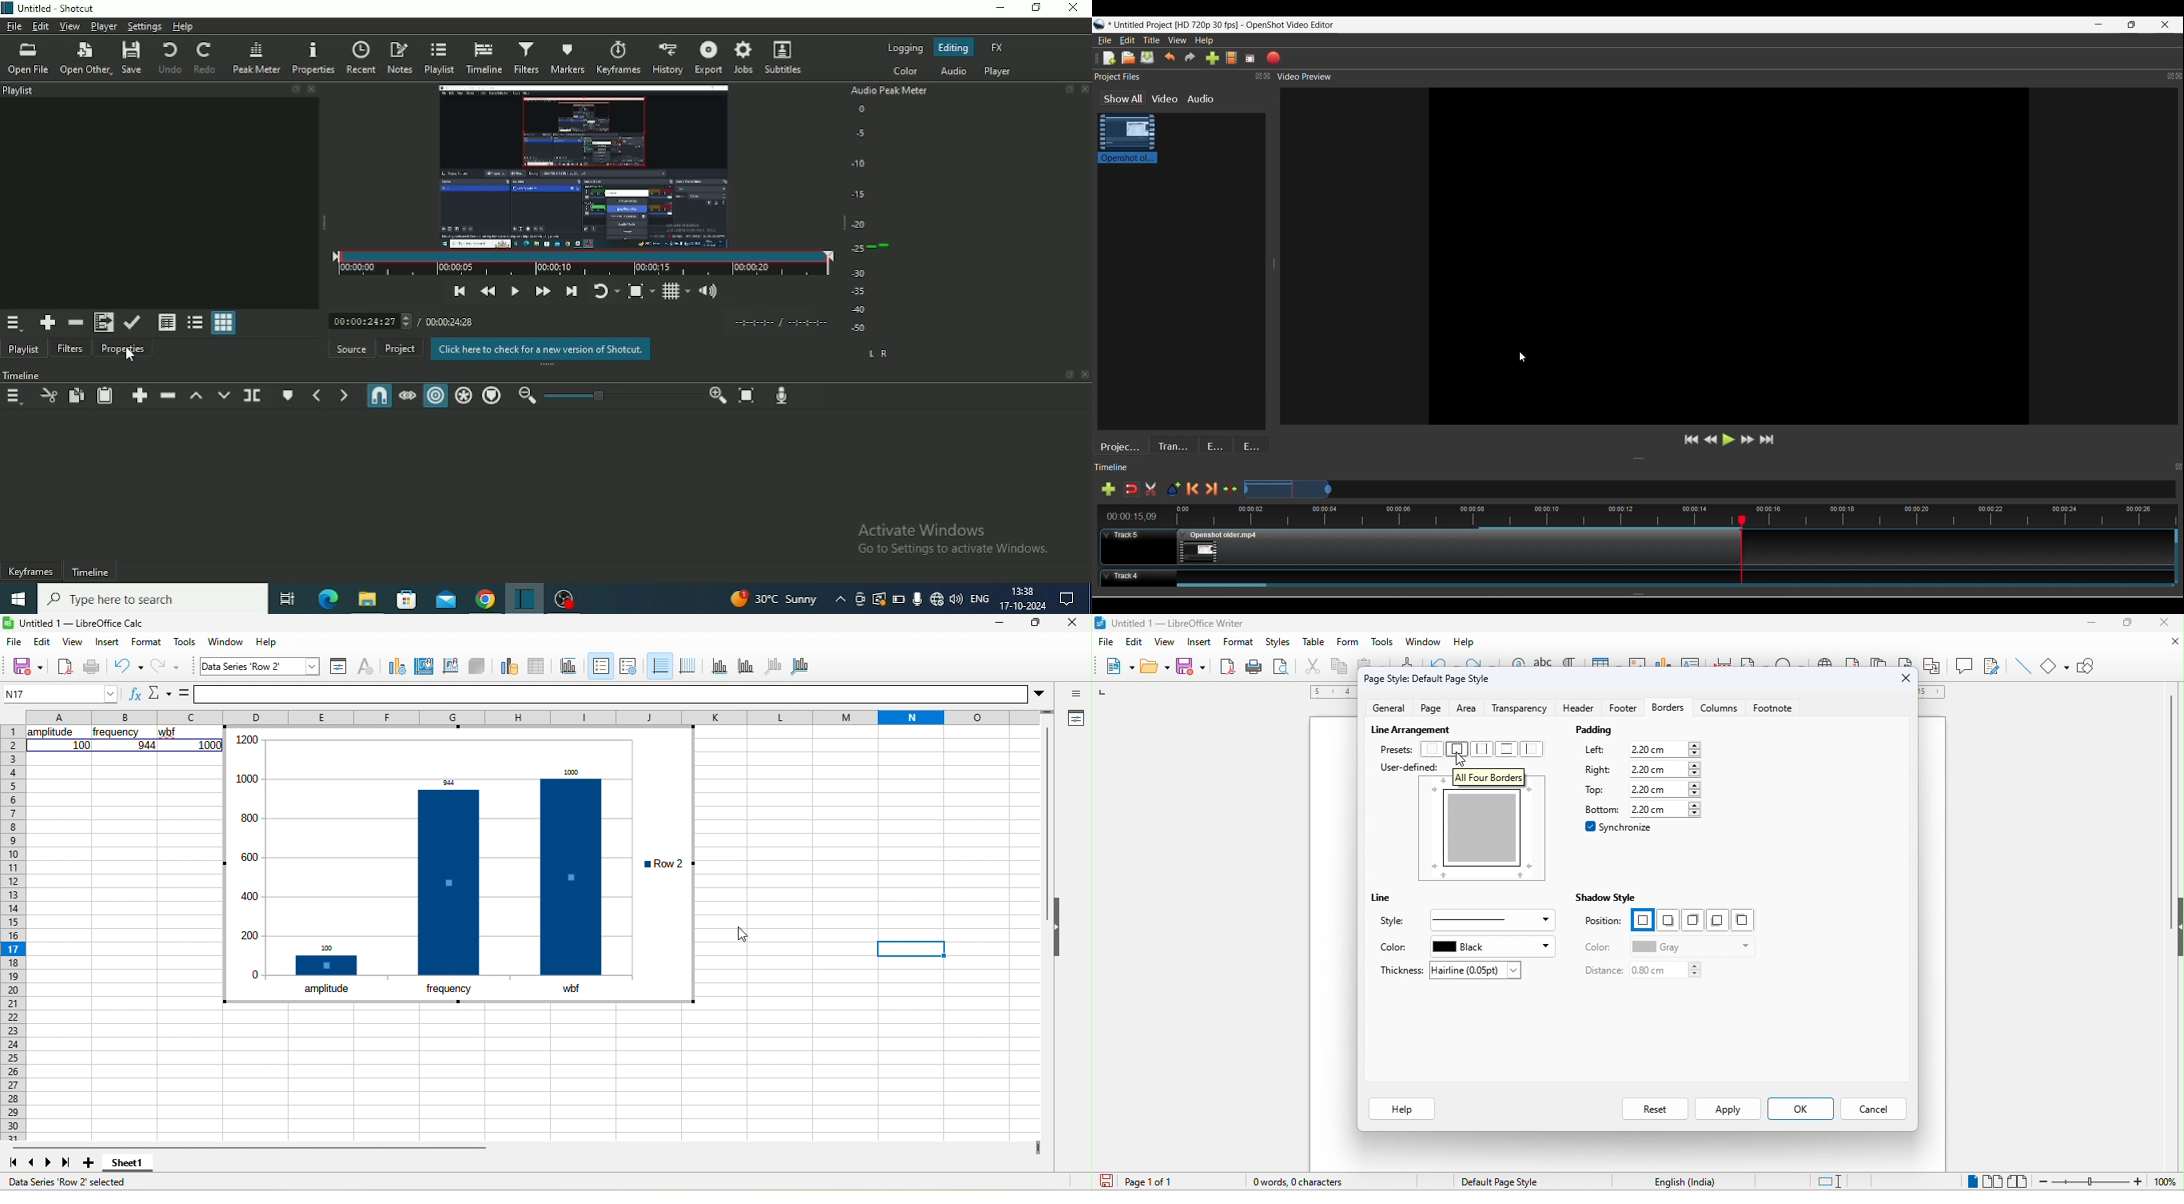  I want to click on new, so click(1119, 668).